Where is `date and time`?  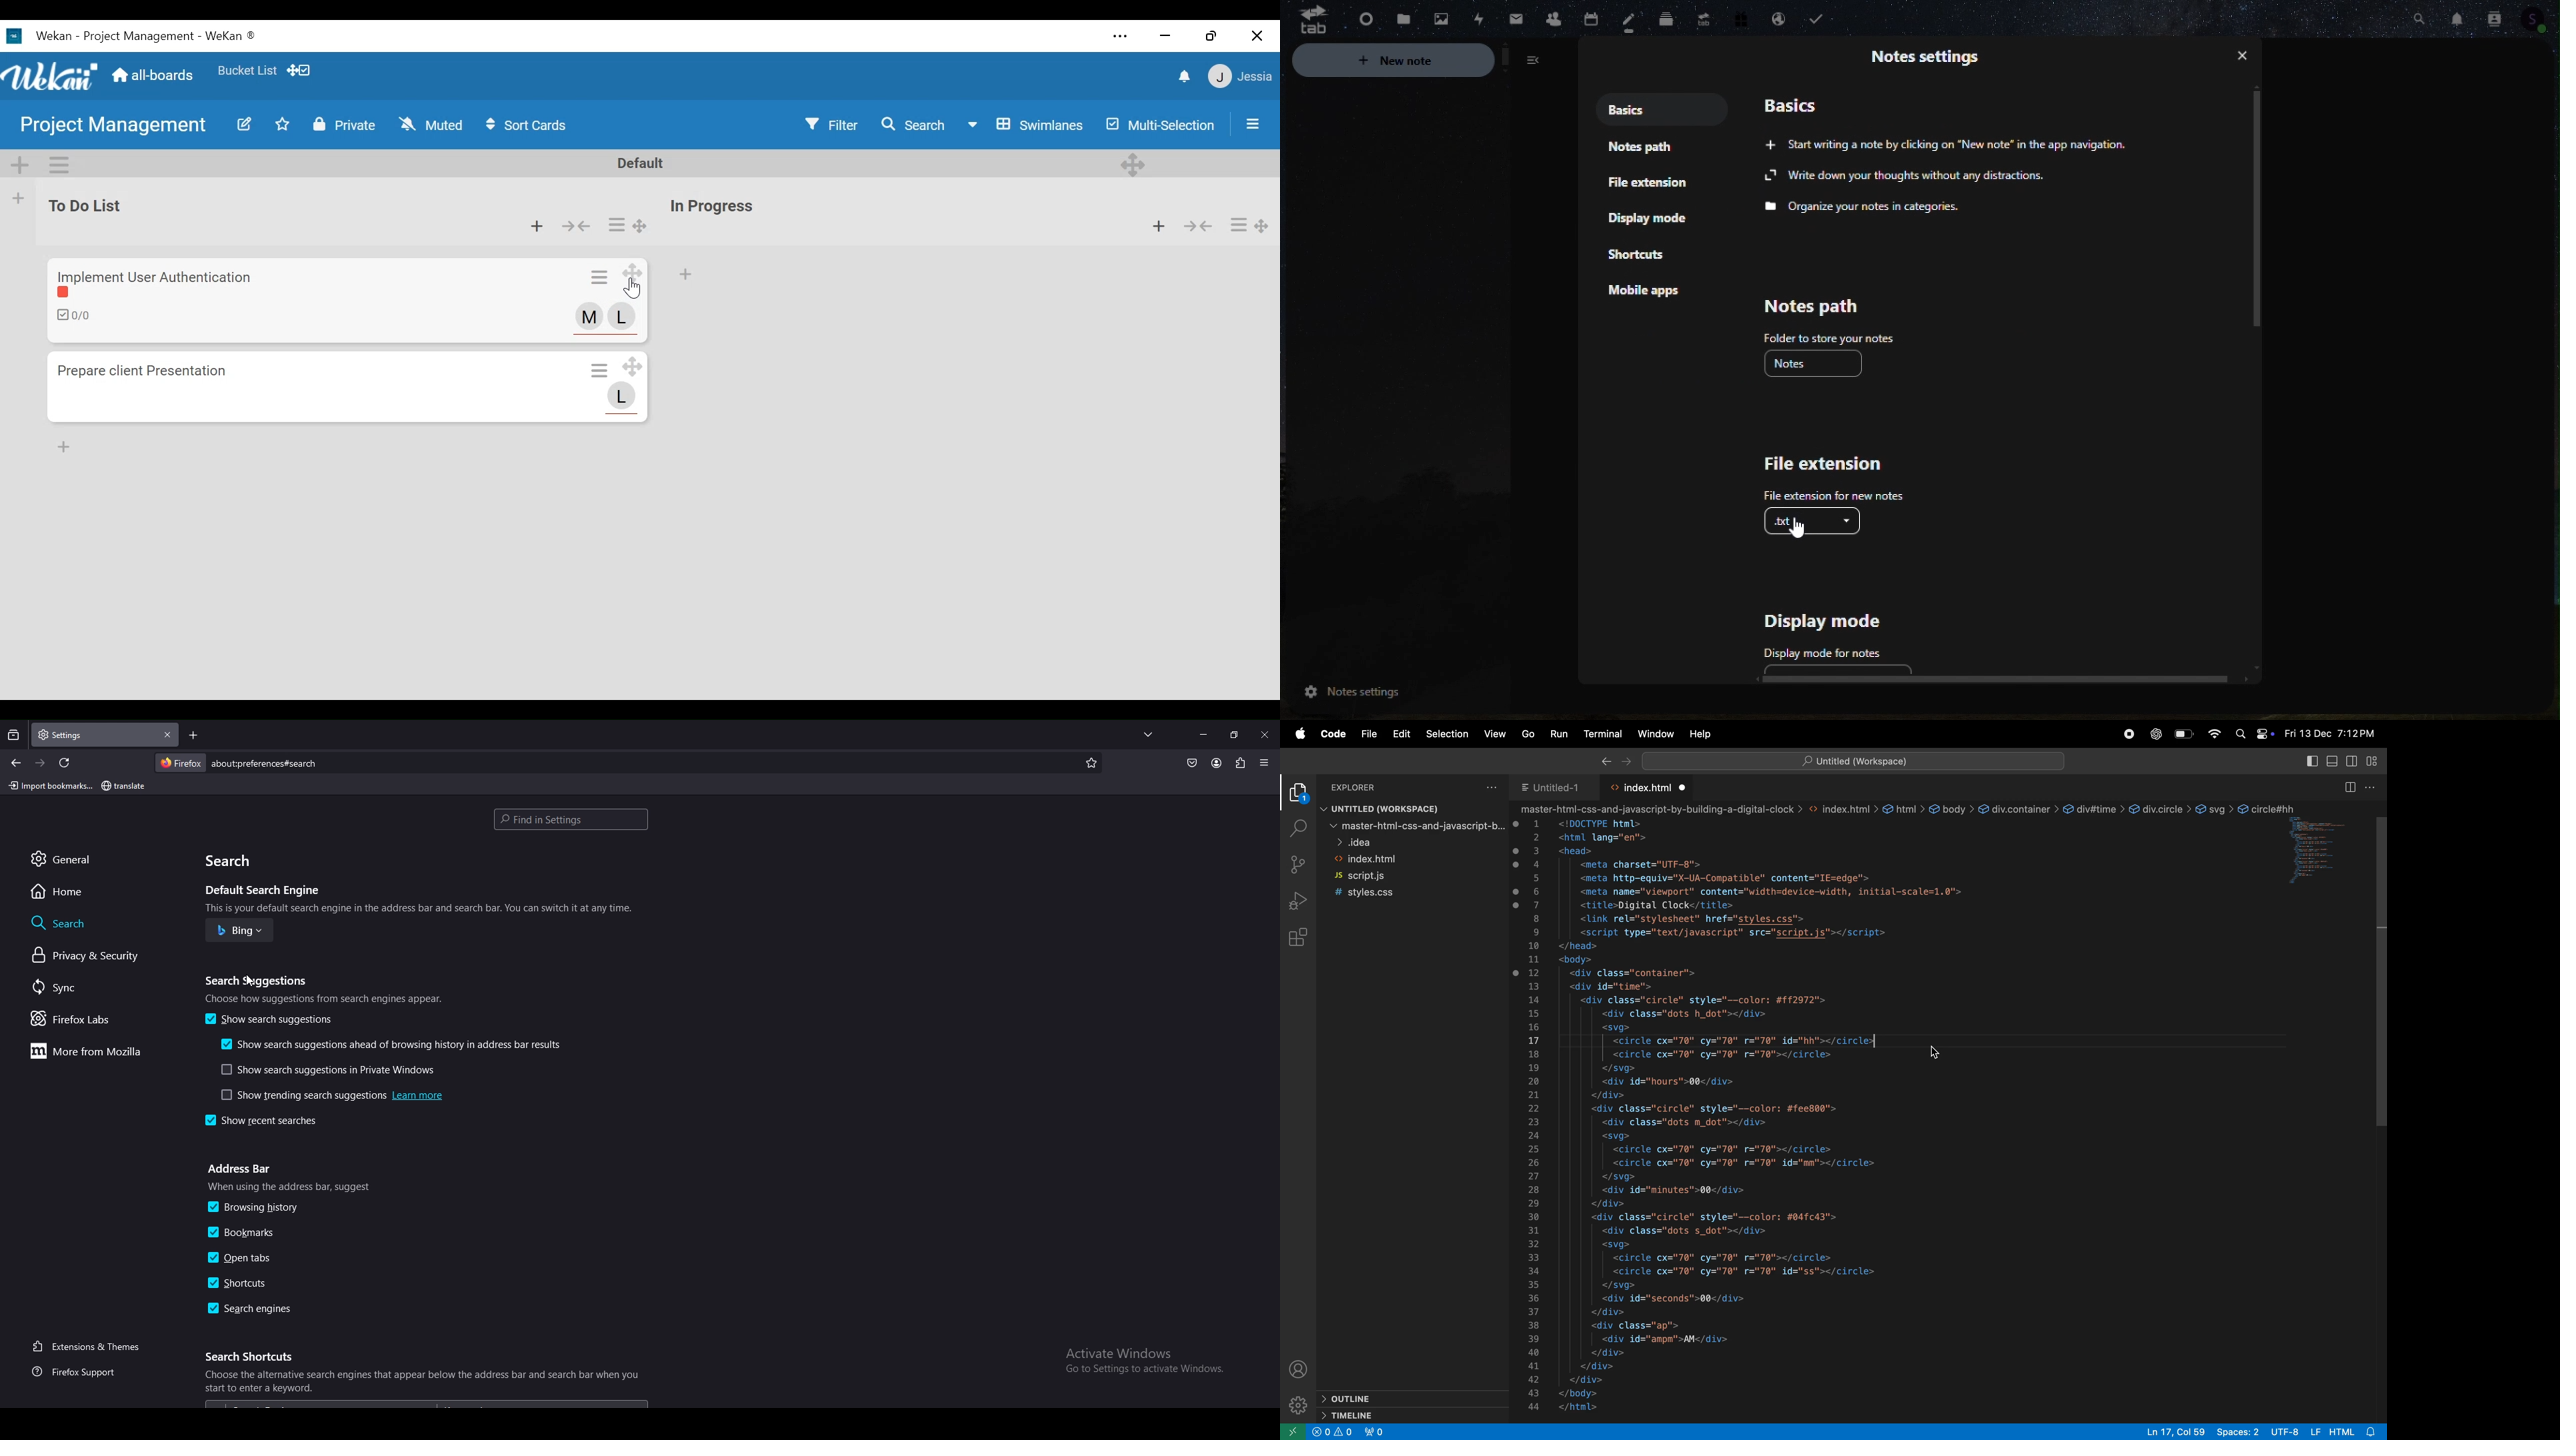
date and time is located at coordinates (2328, 734).